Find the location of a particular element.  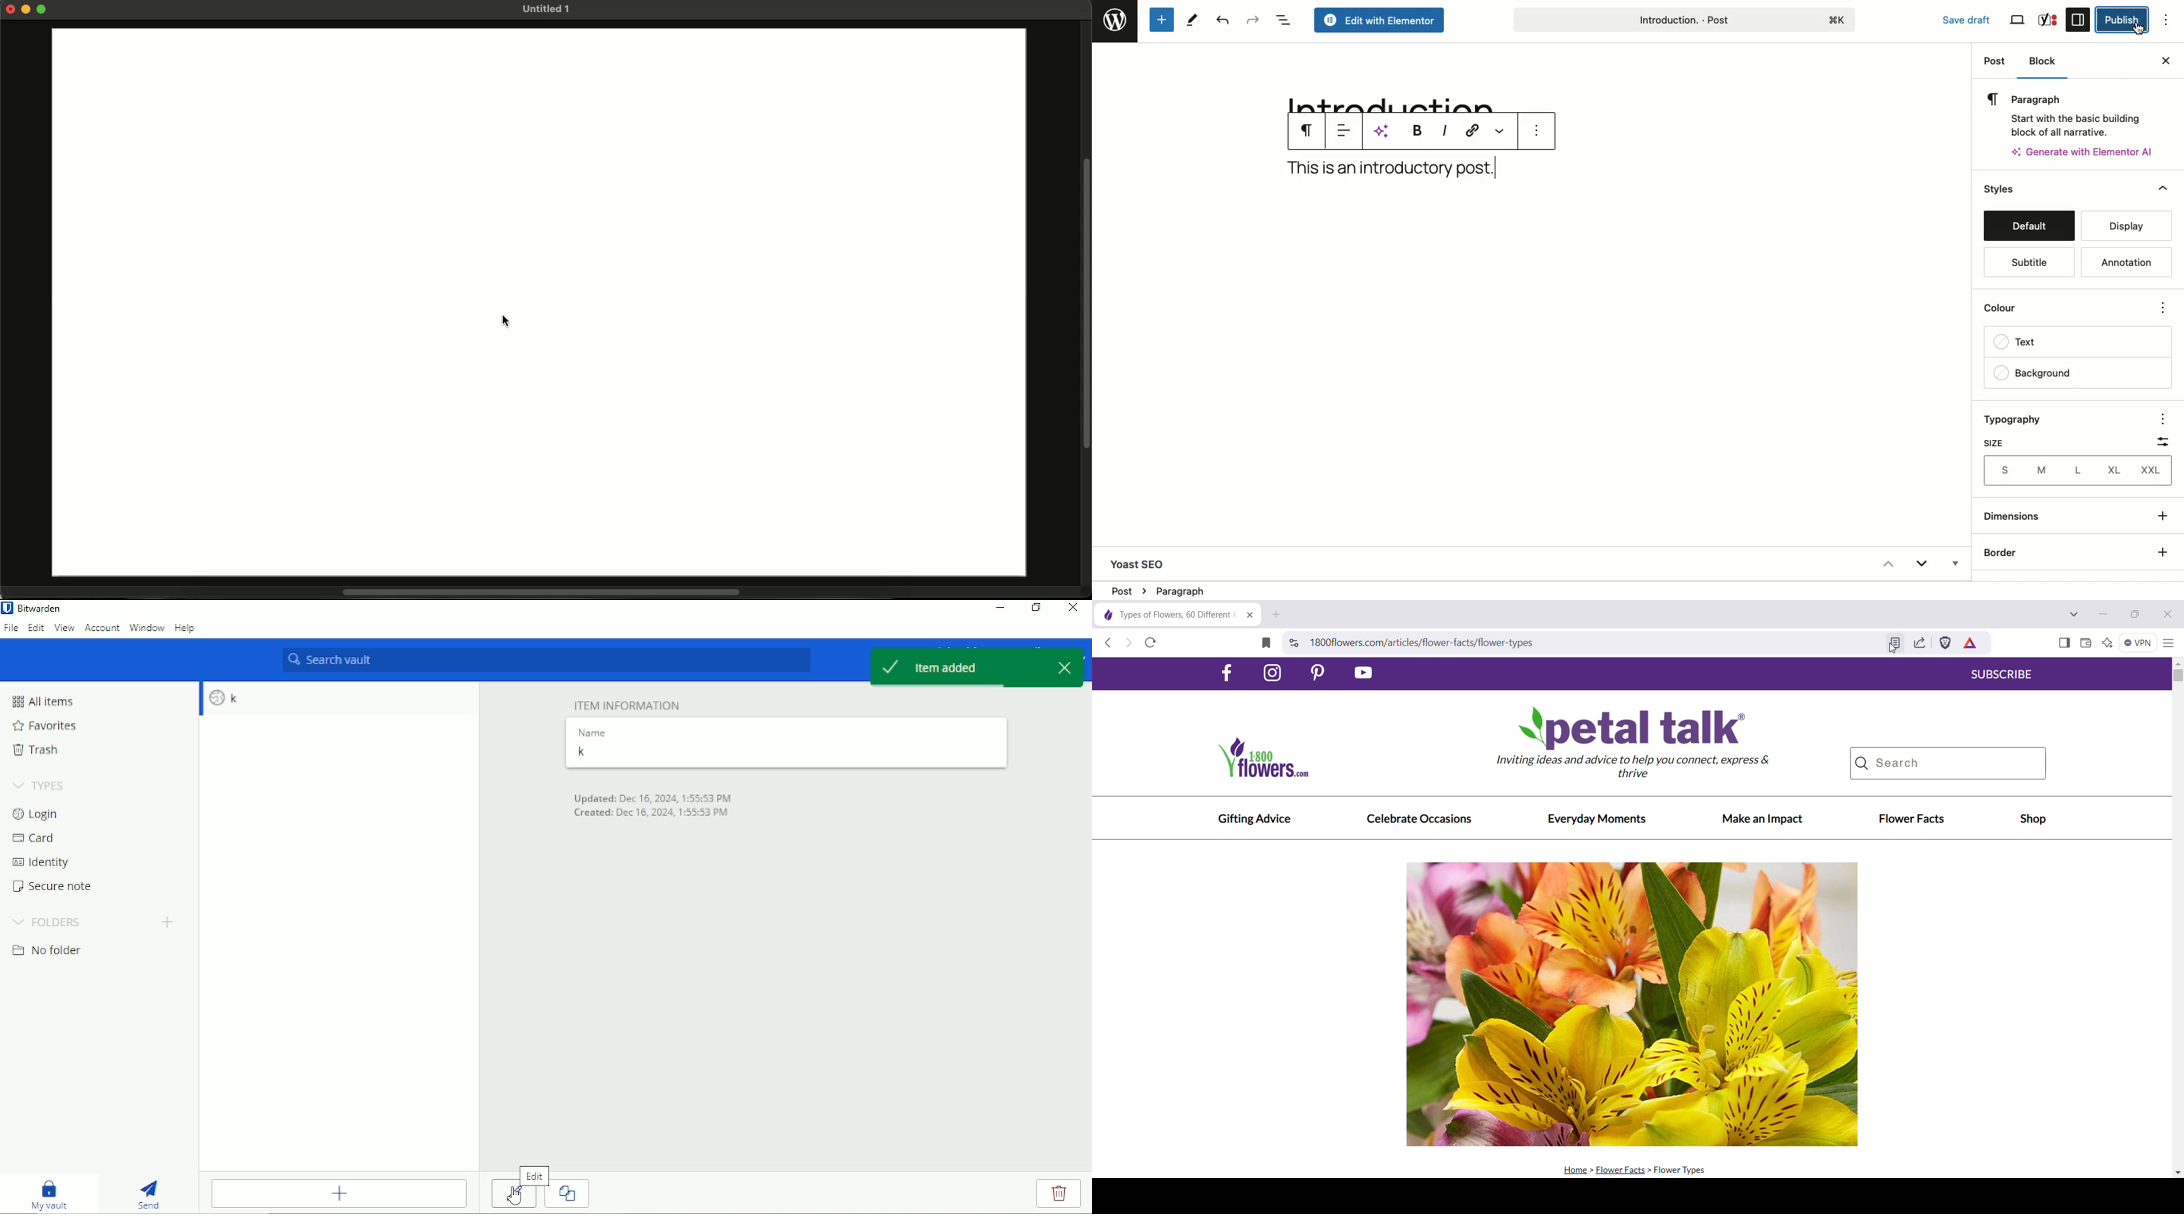

Yoast SEO is located at coordinates (1144, 564).